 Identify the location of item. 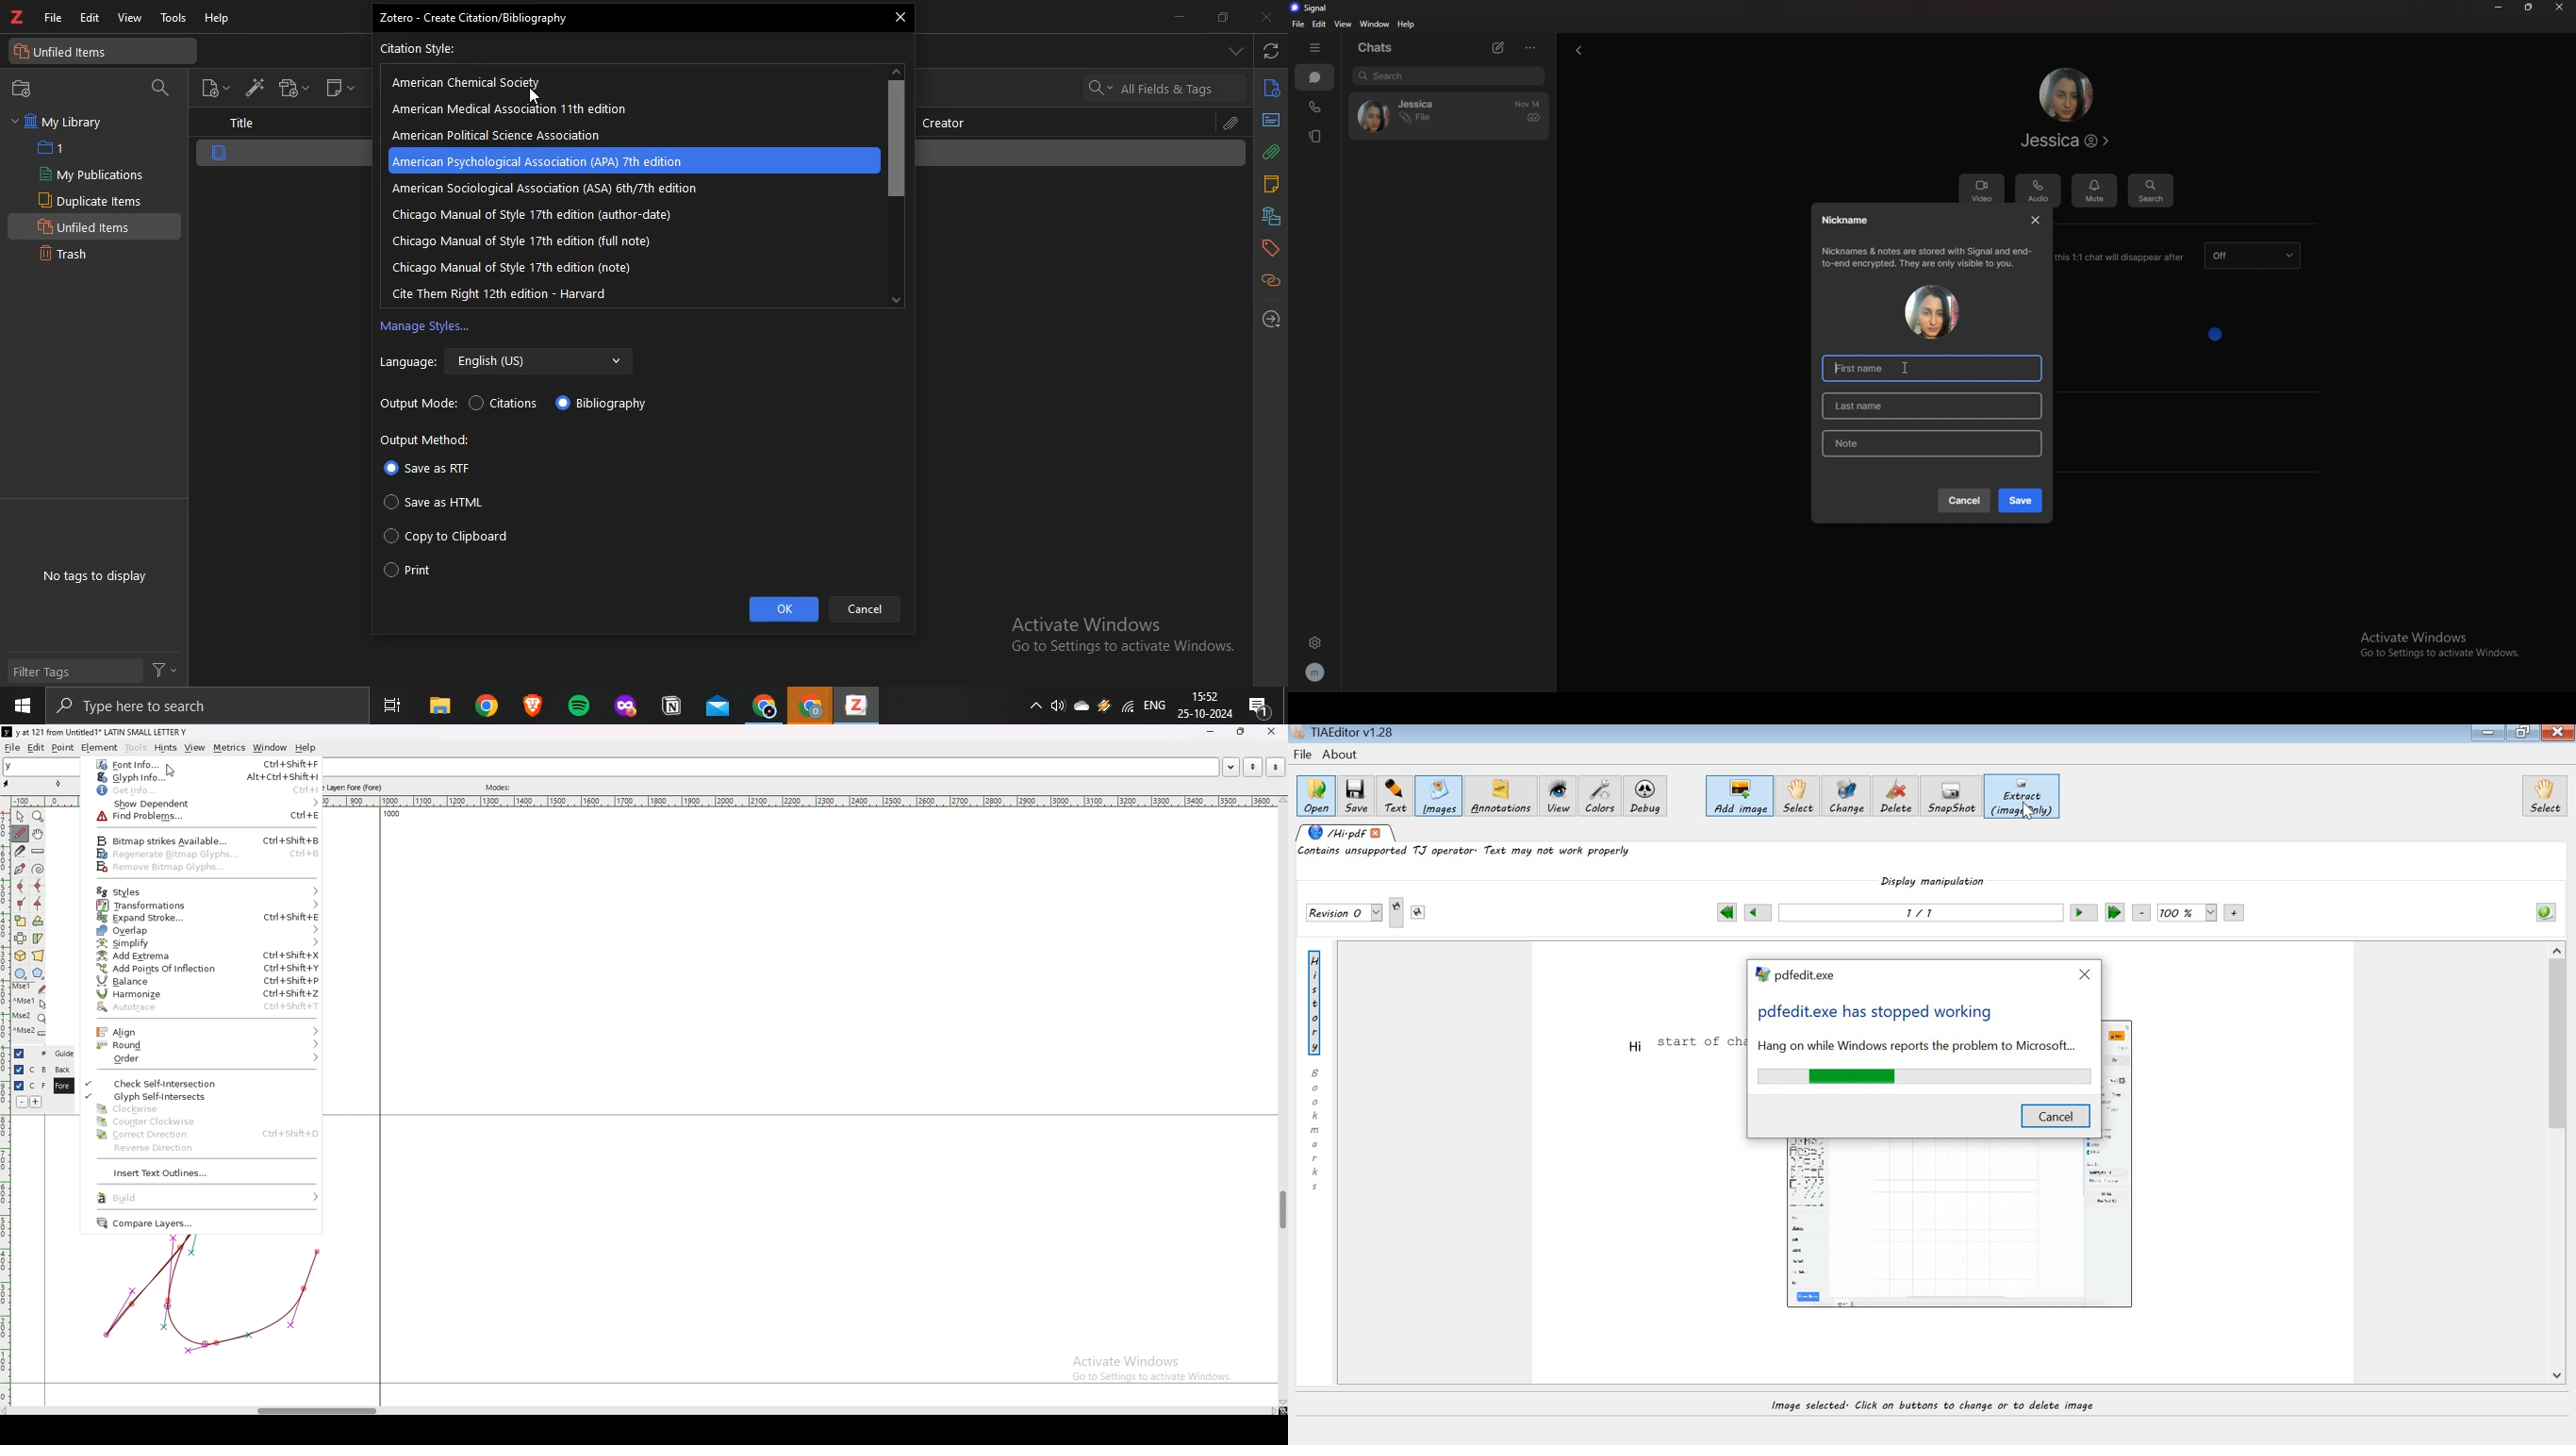
(220, 154).